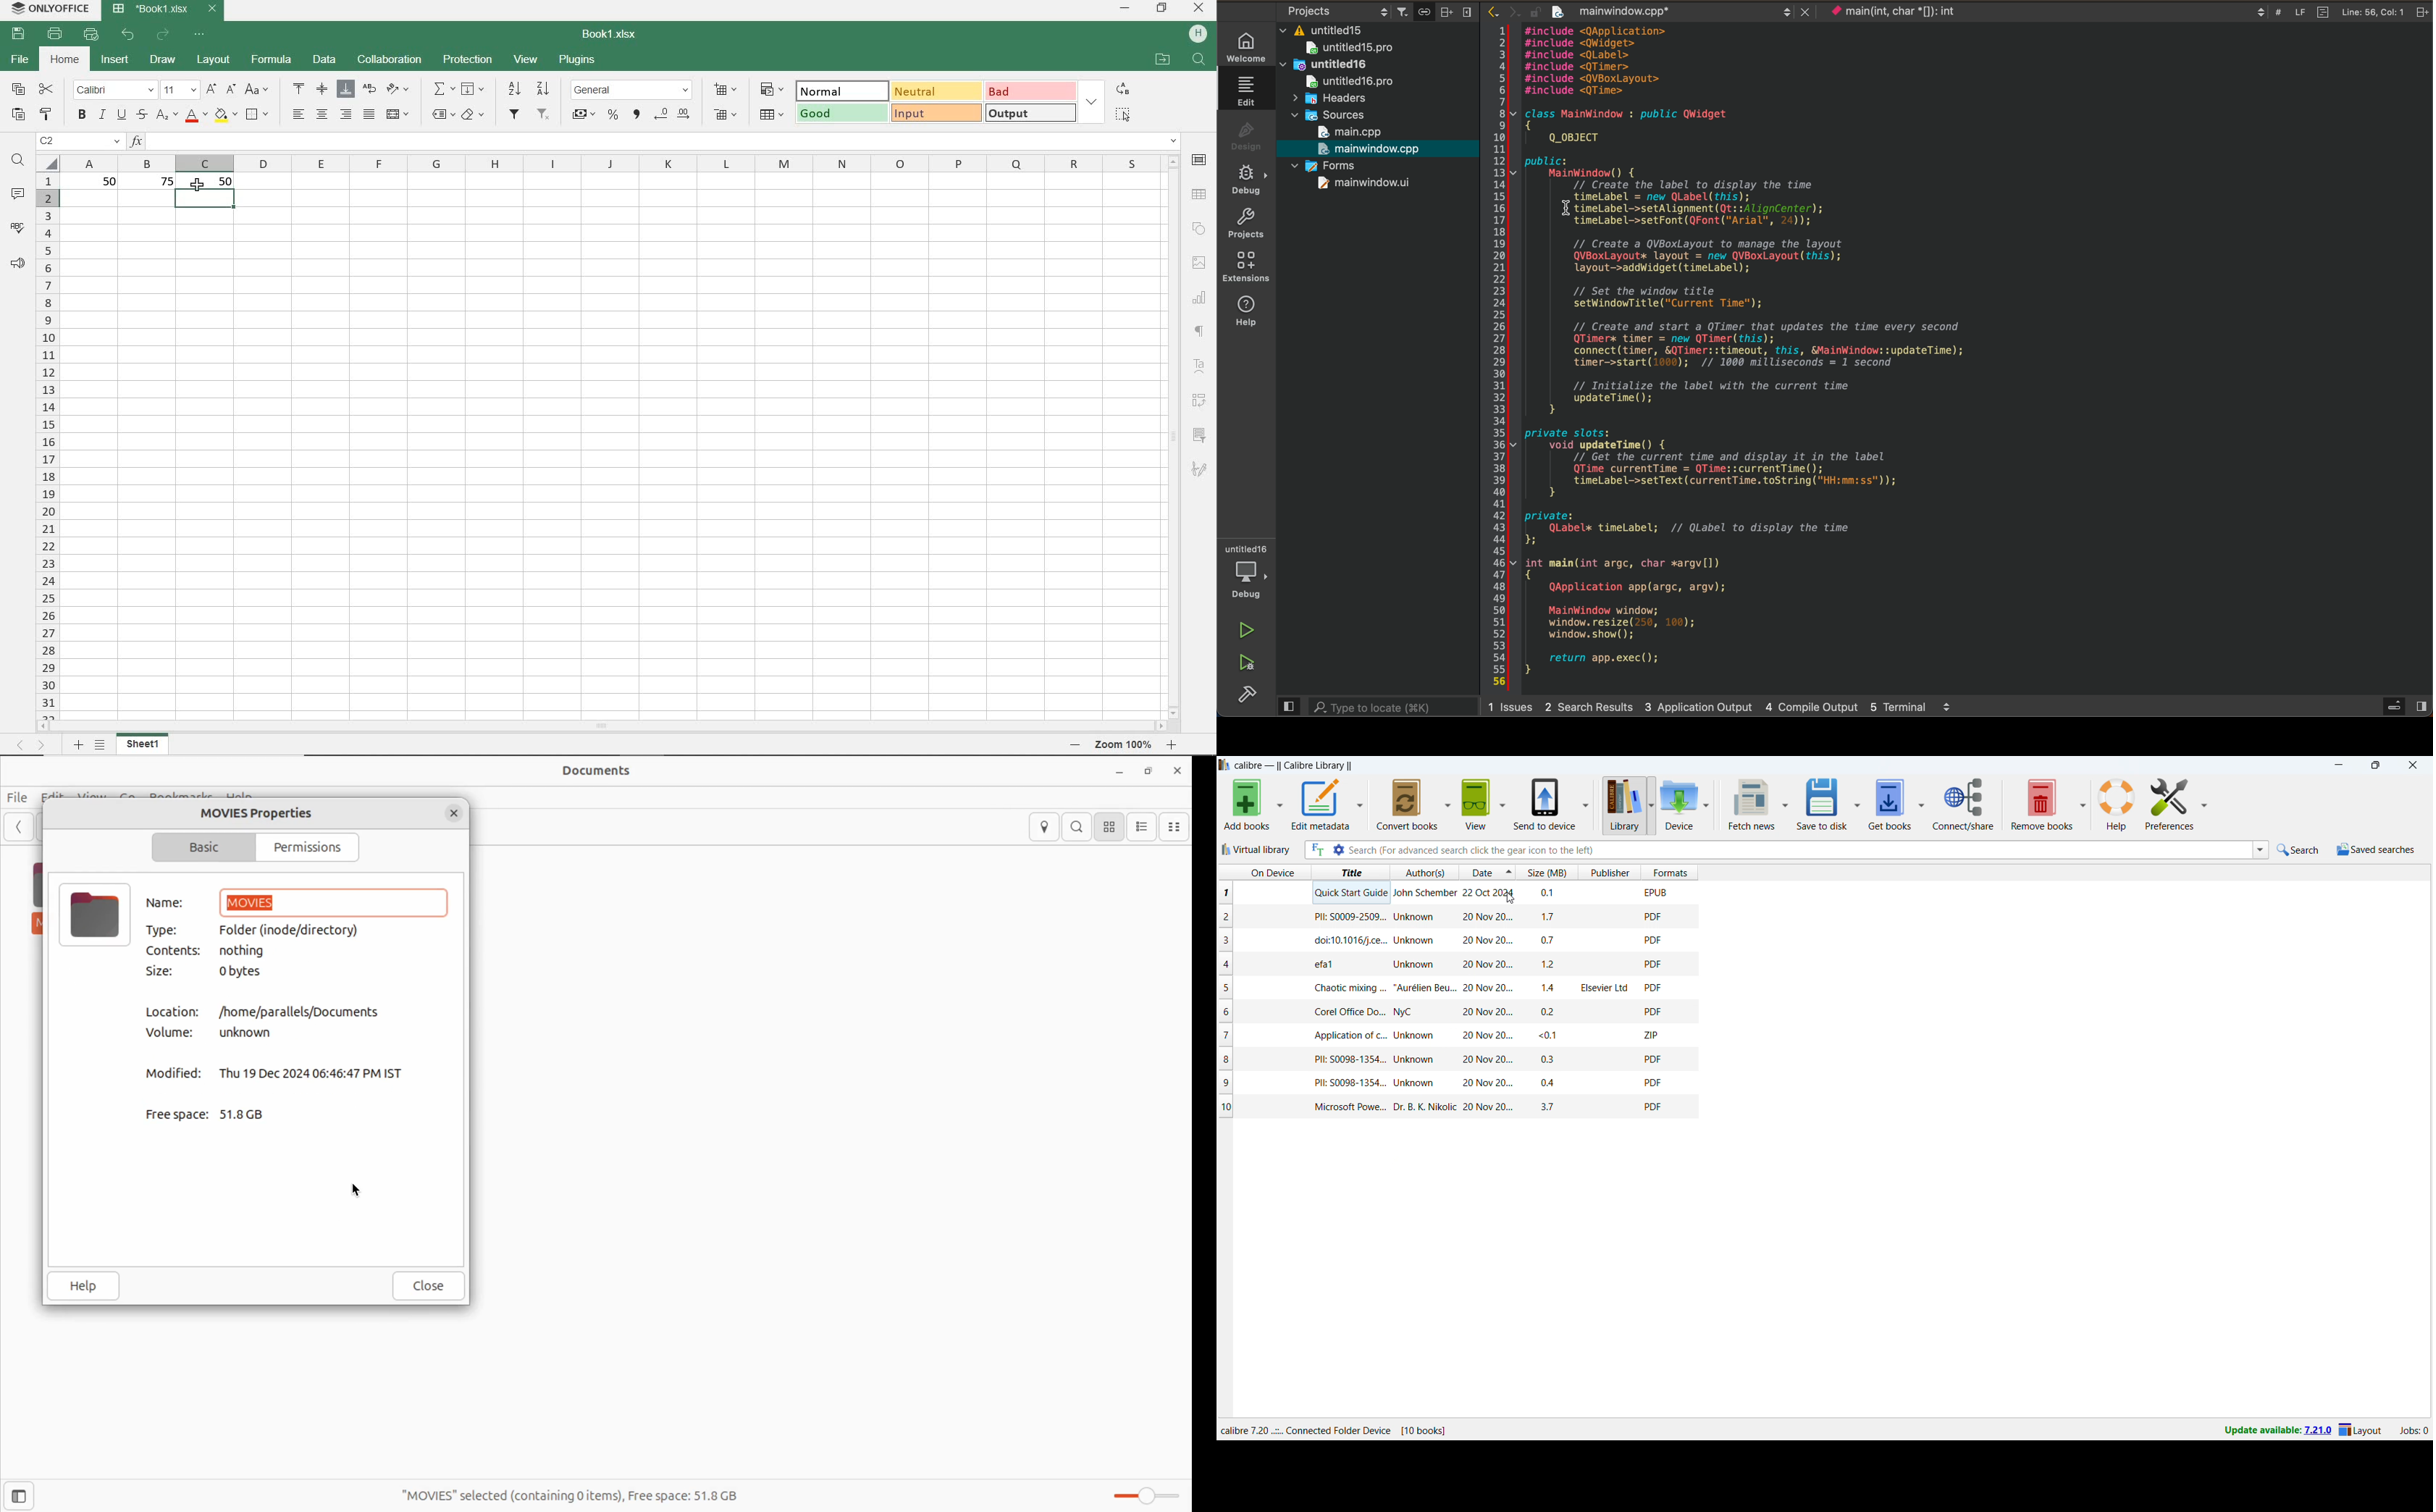 The image size is (2436, 1512). Describe the element at coordinates (367, 114) in the screenshot. I see `justified` at that location.